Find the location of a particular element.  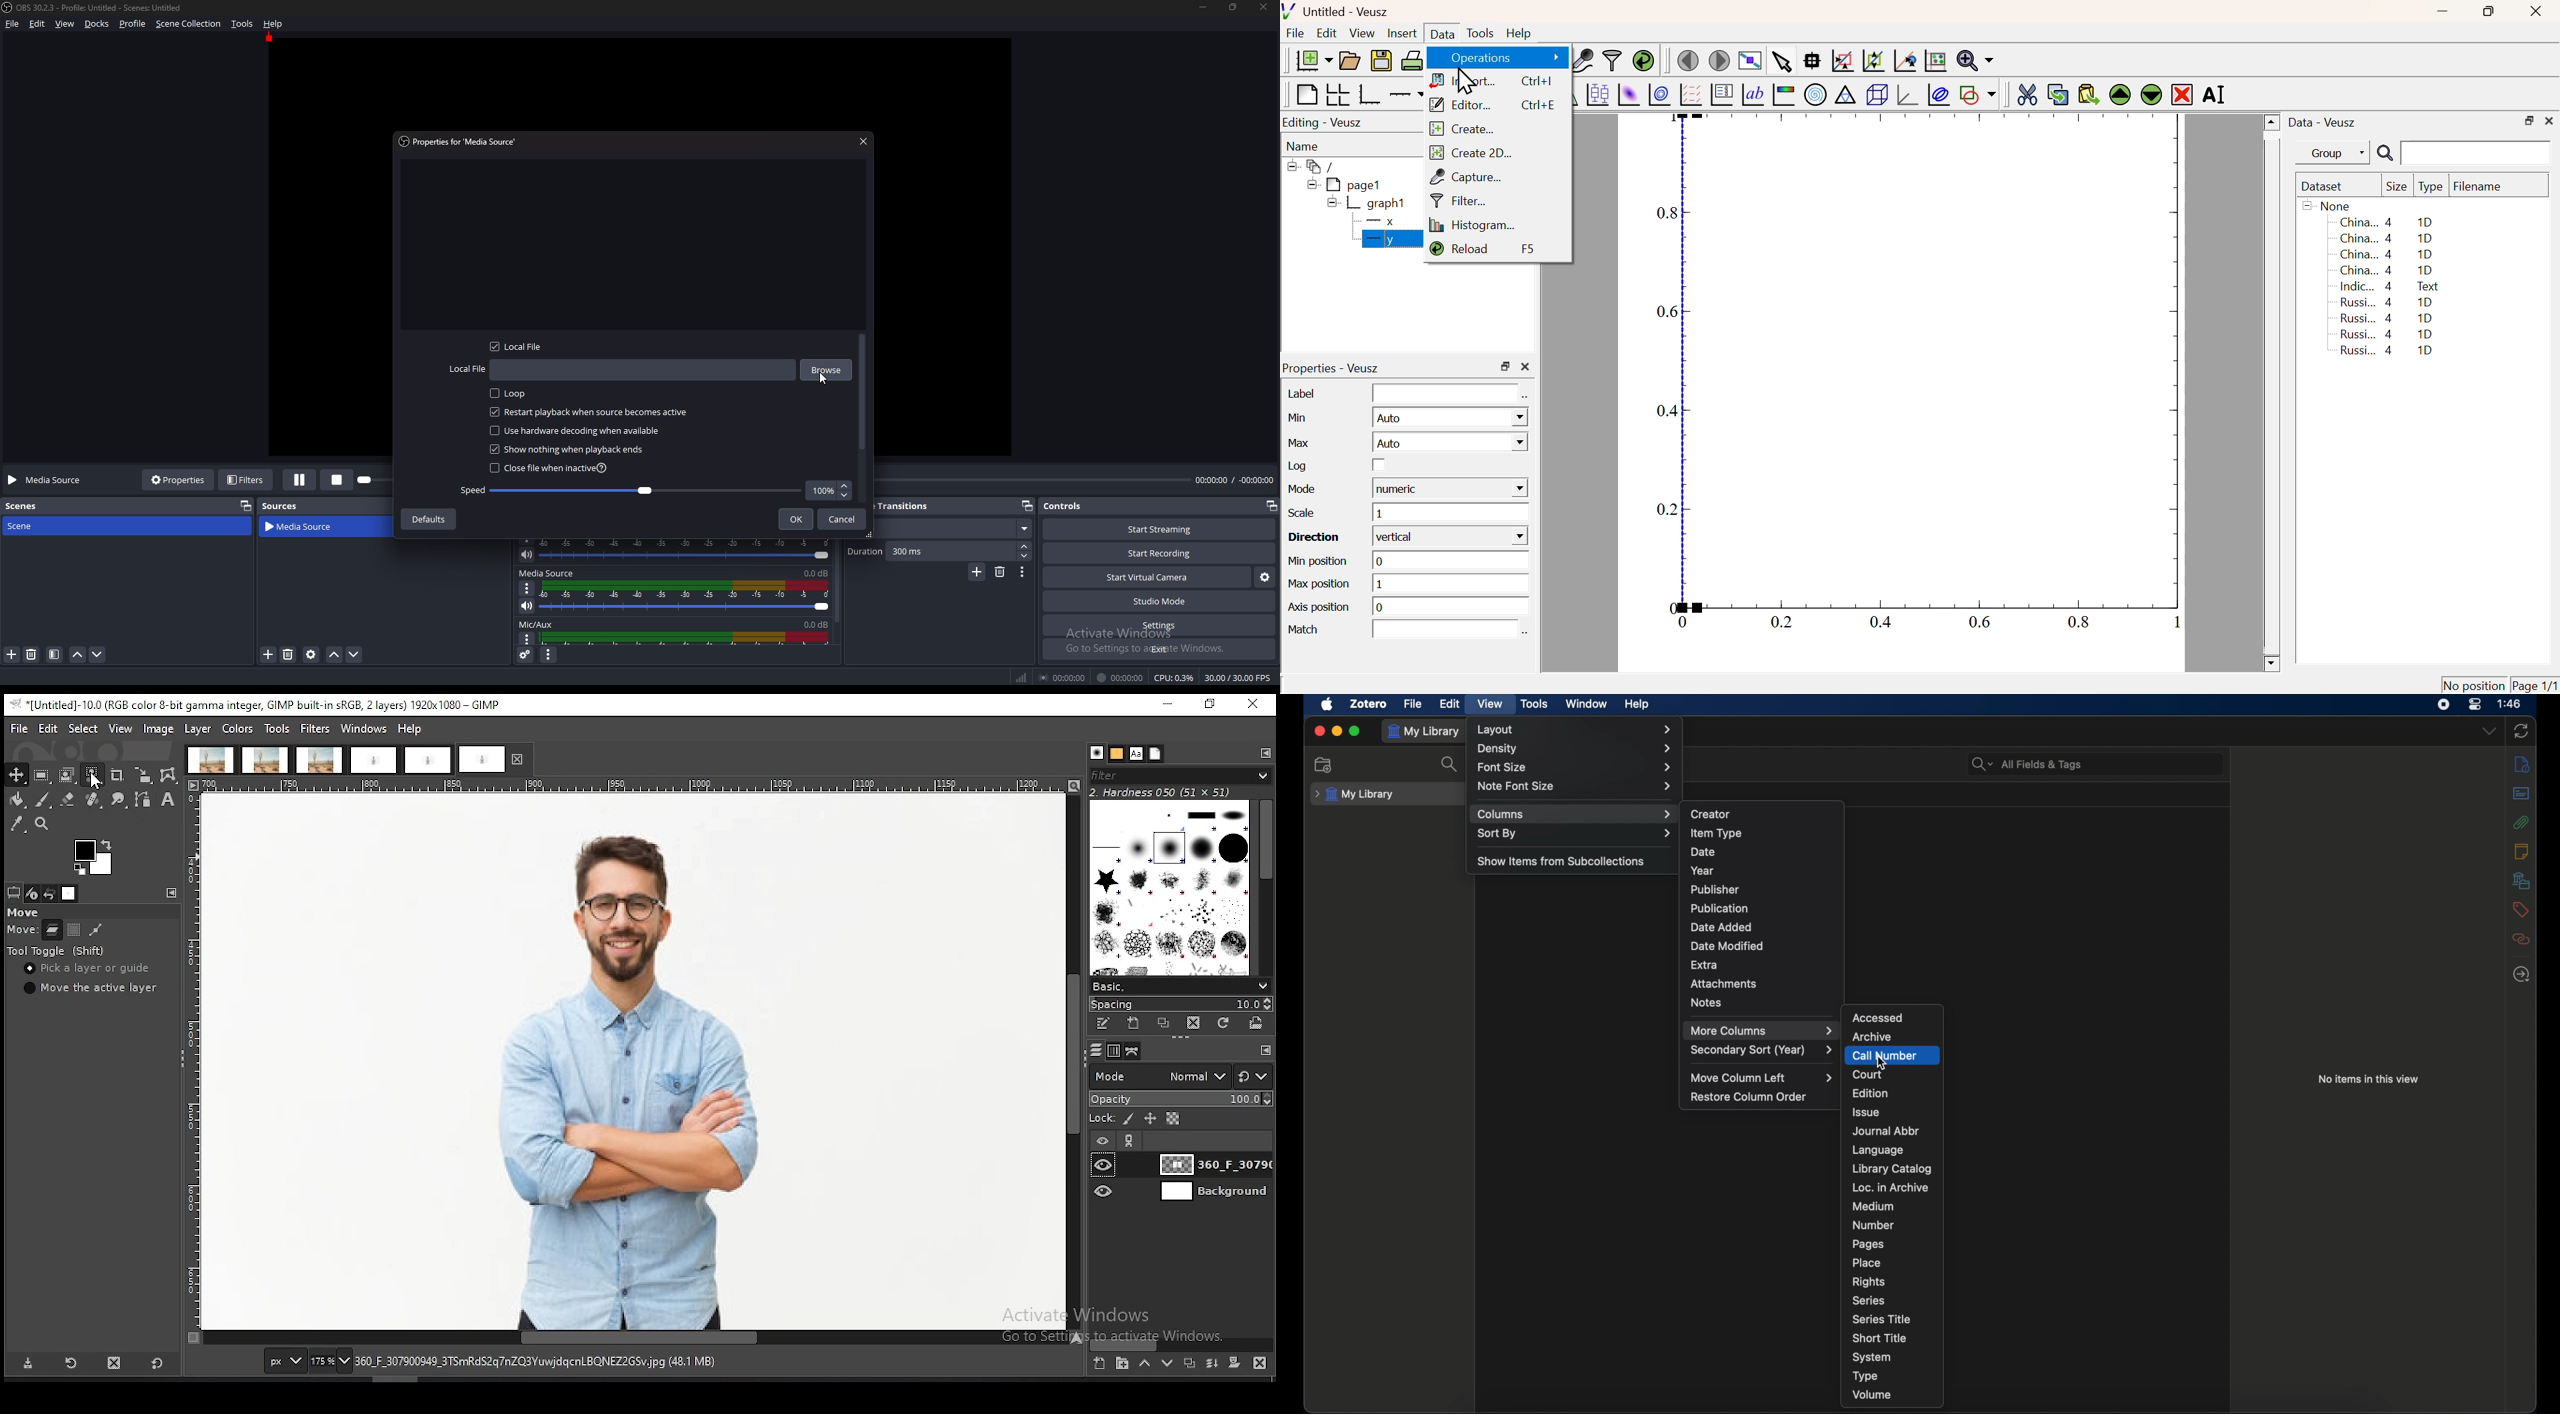

abstract is located at coordinates (2523, 793).